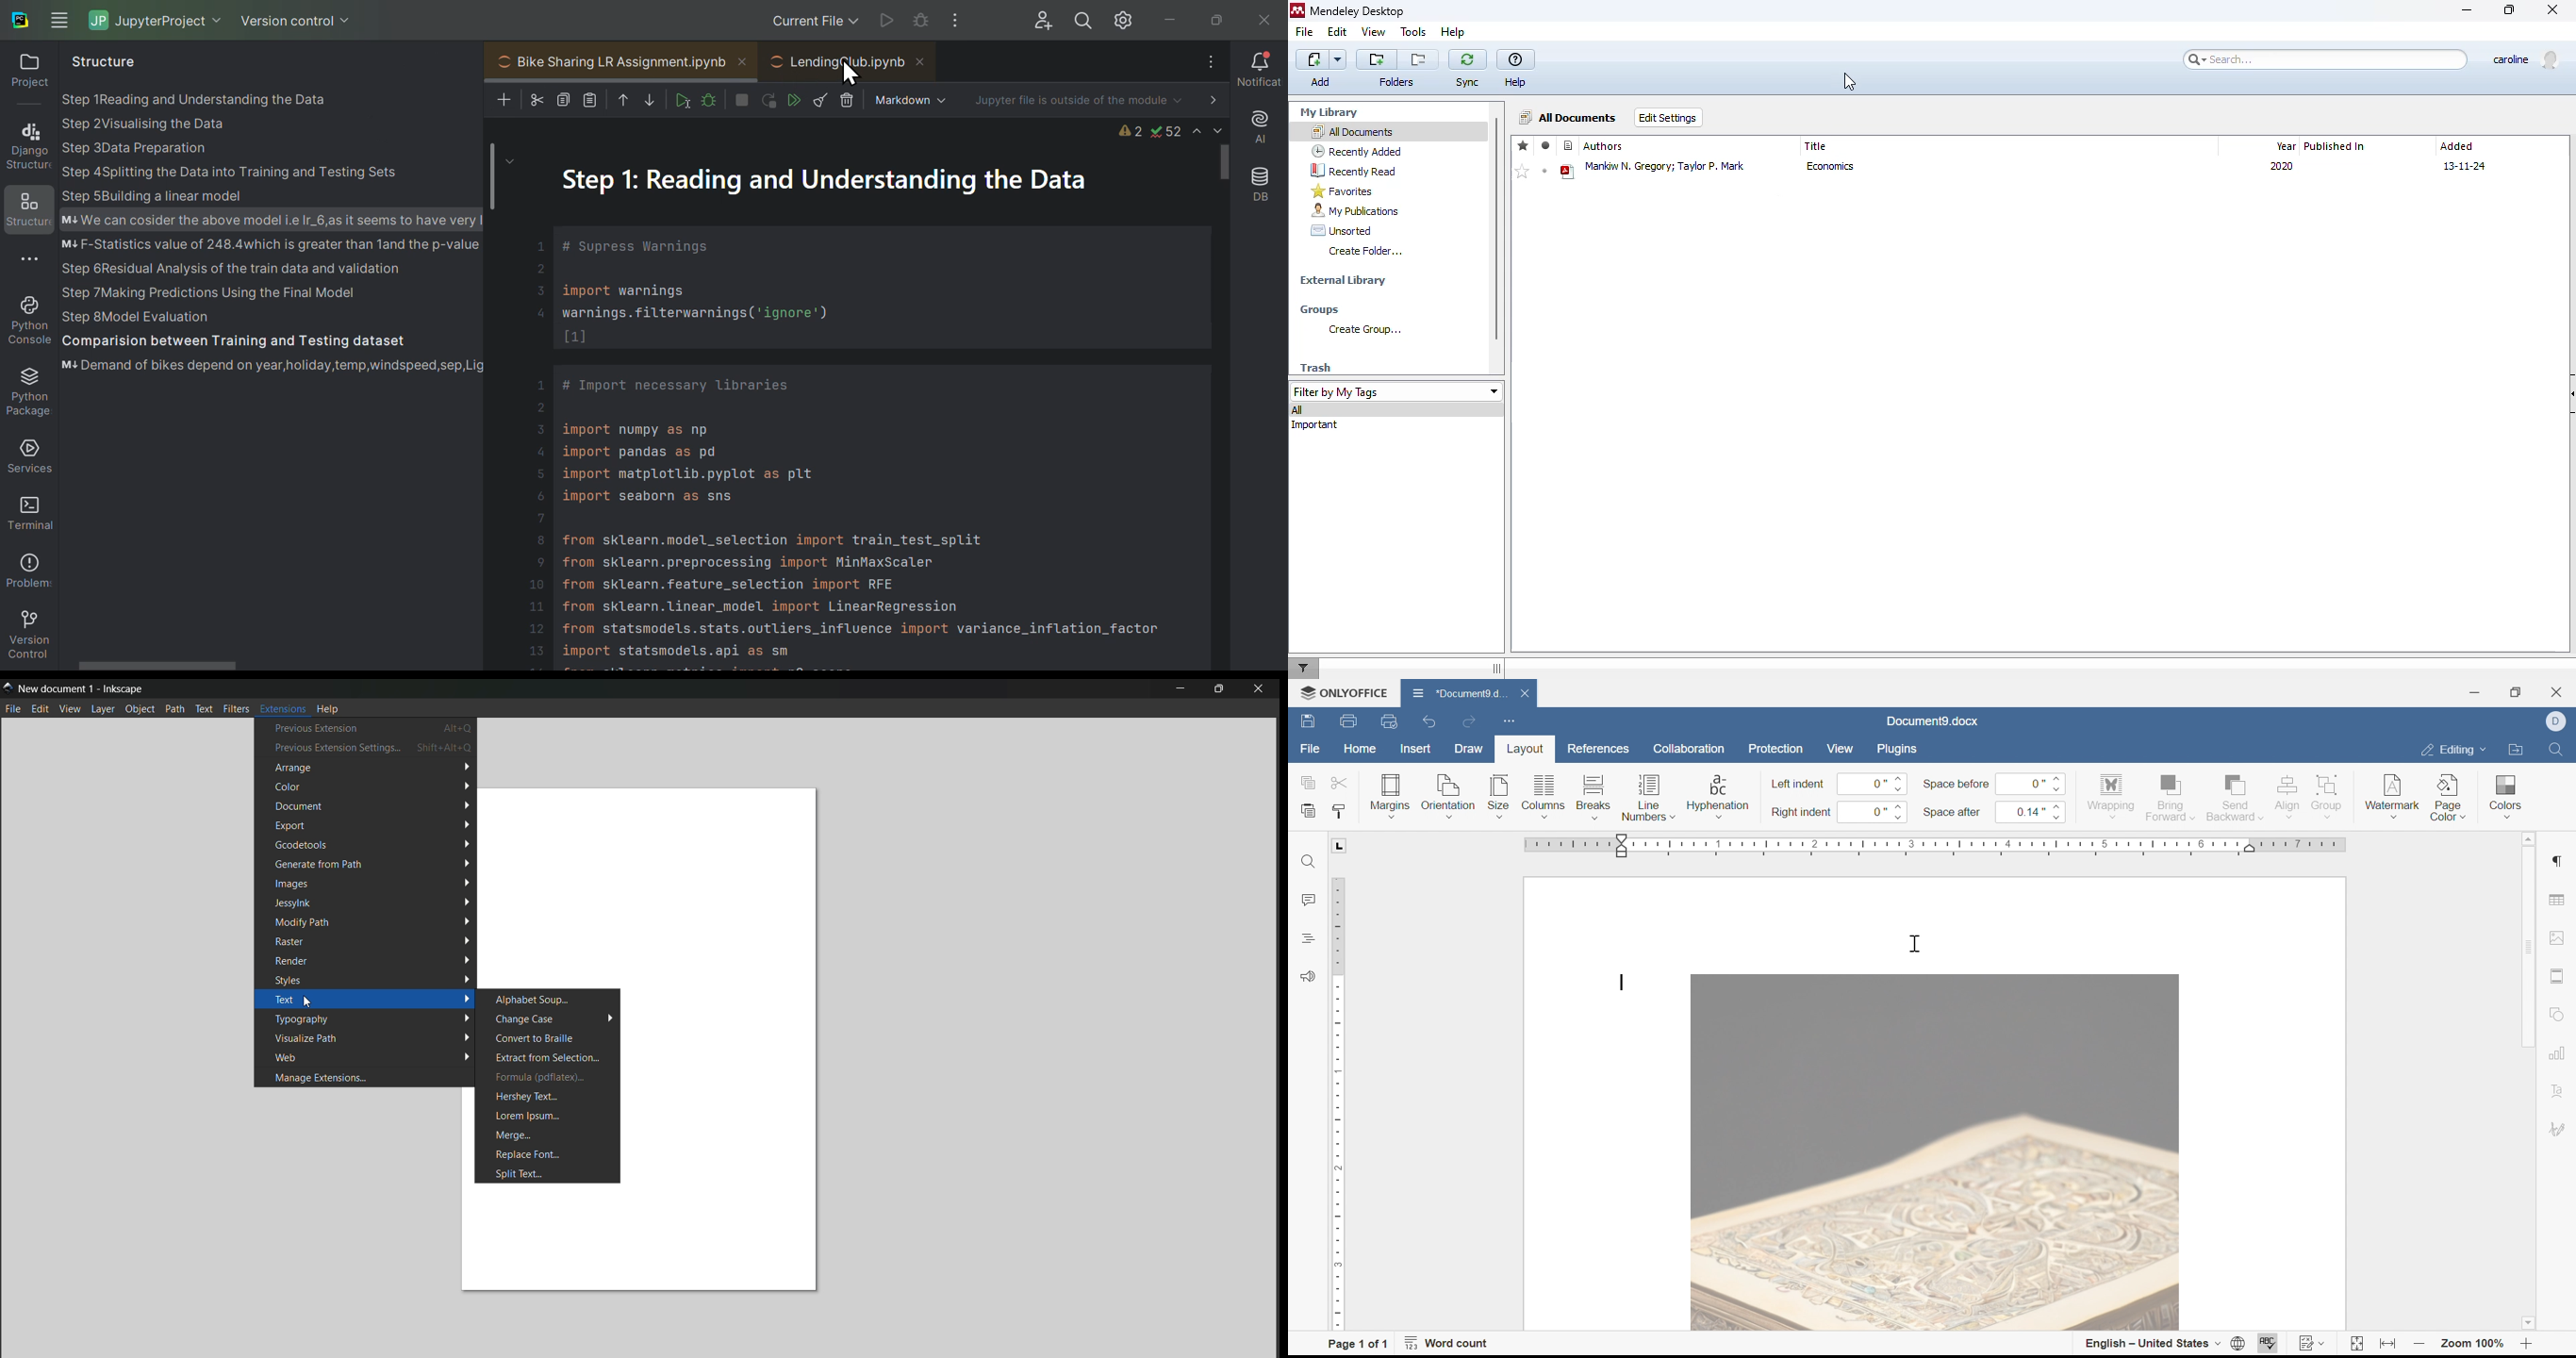 The height and width of the screenshot is (1372, 2576). What do you see at coordinates (1209, 67) in the screenshot?
I see `More options` at bounding box center [1209, 67].